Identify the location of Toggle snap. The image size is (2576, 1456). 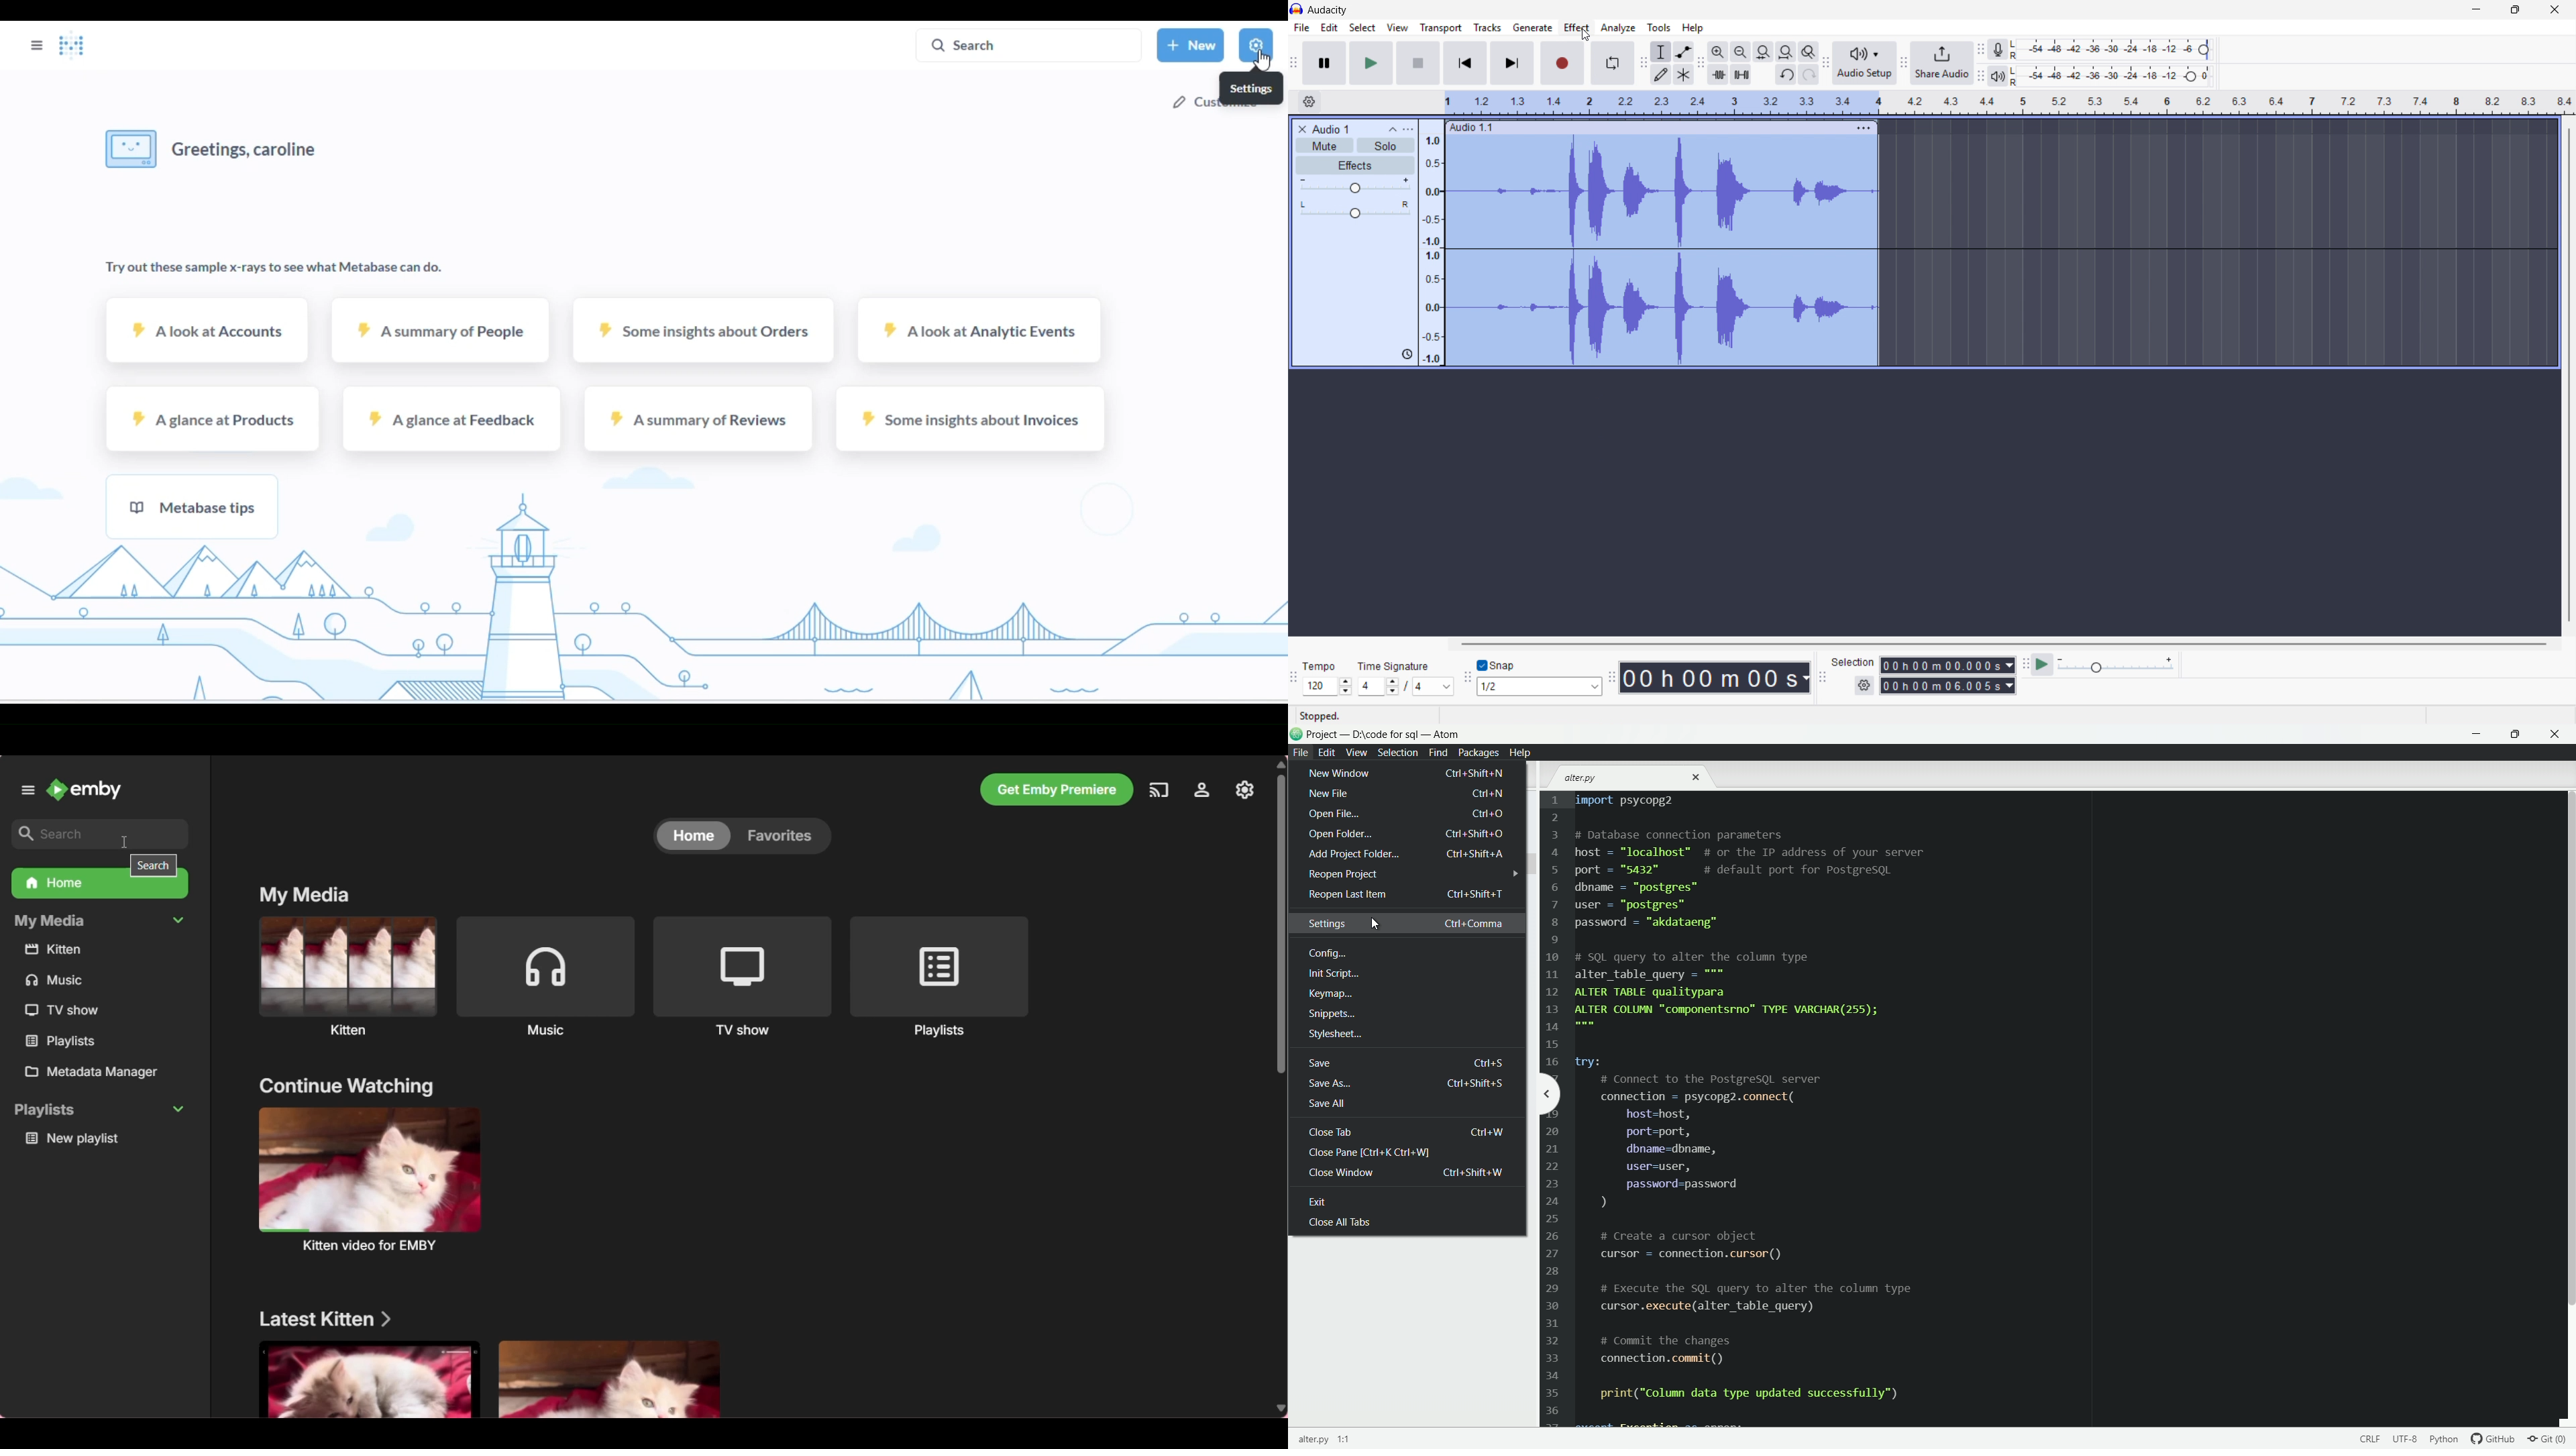
(1497, 666).